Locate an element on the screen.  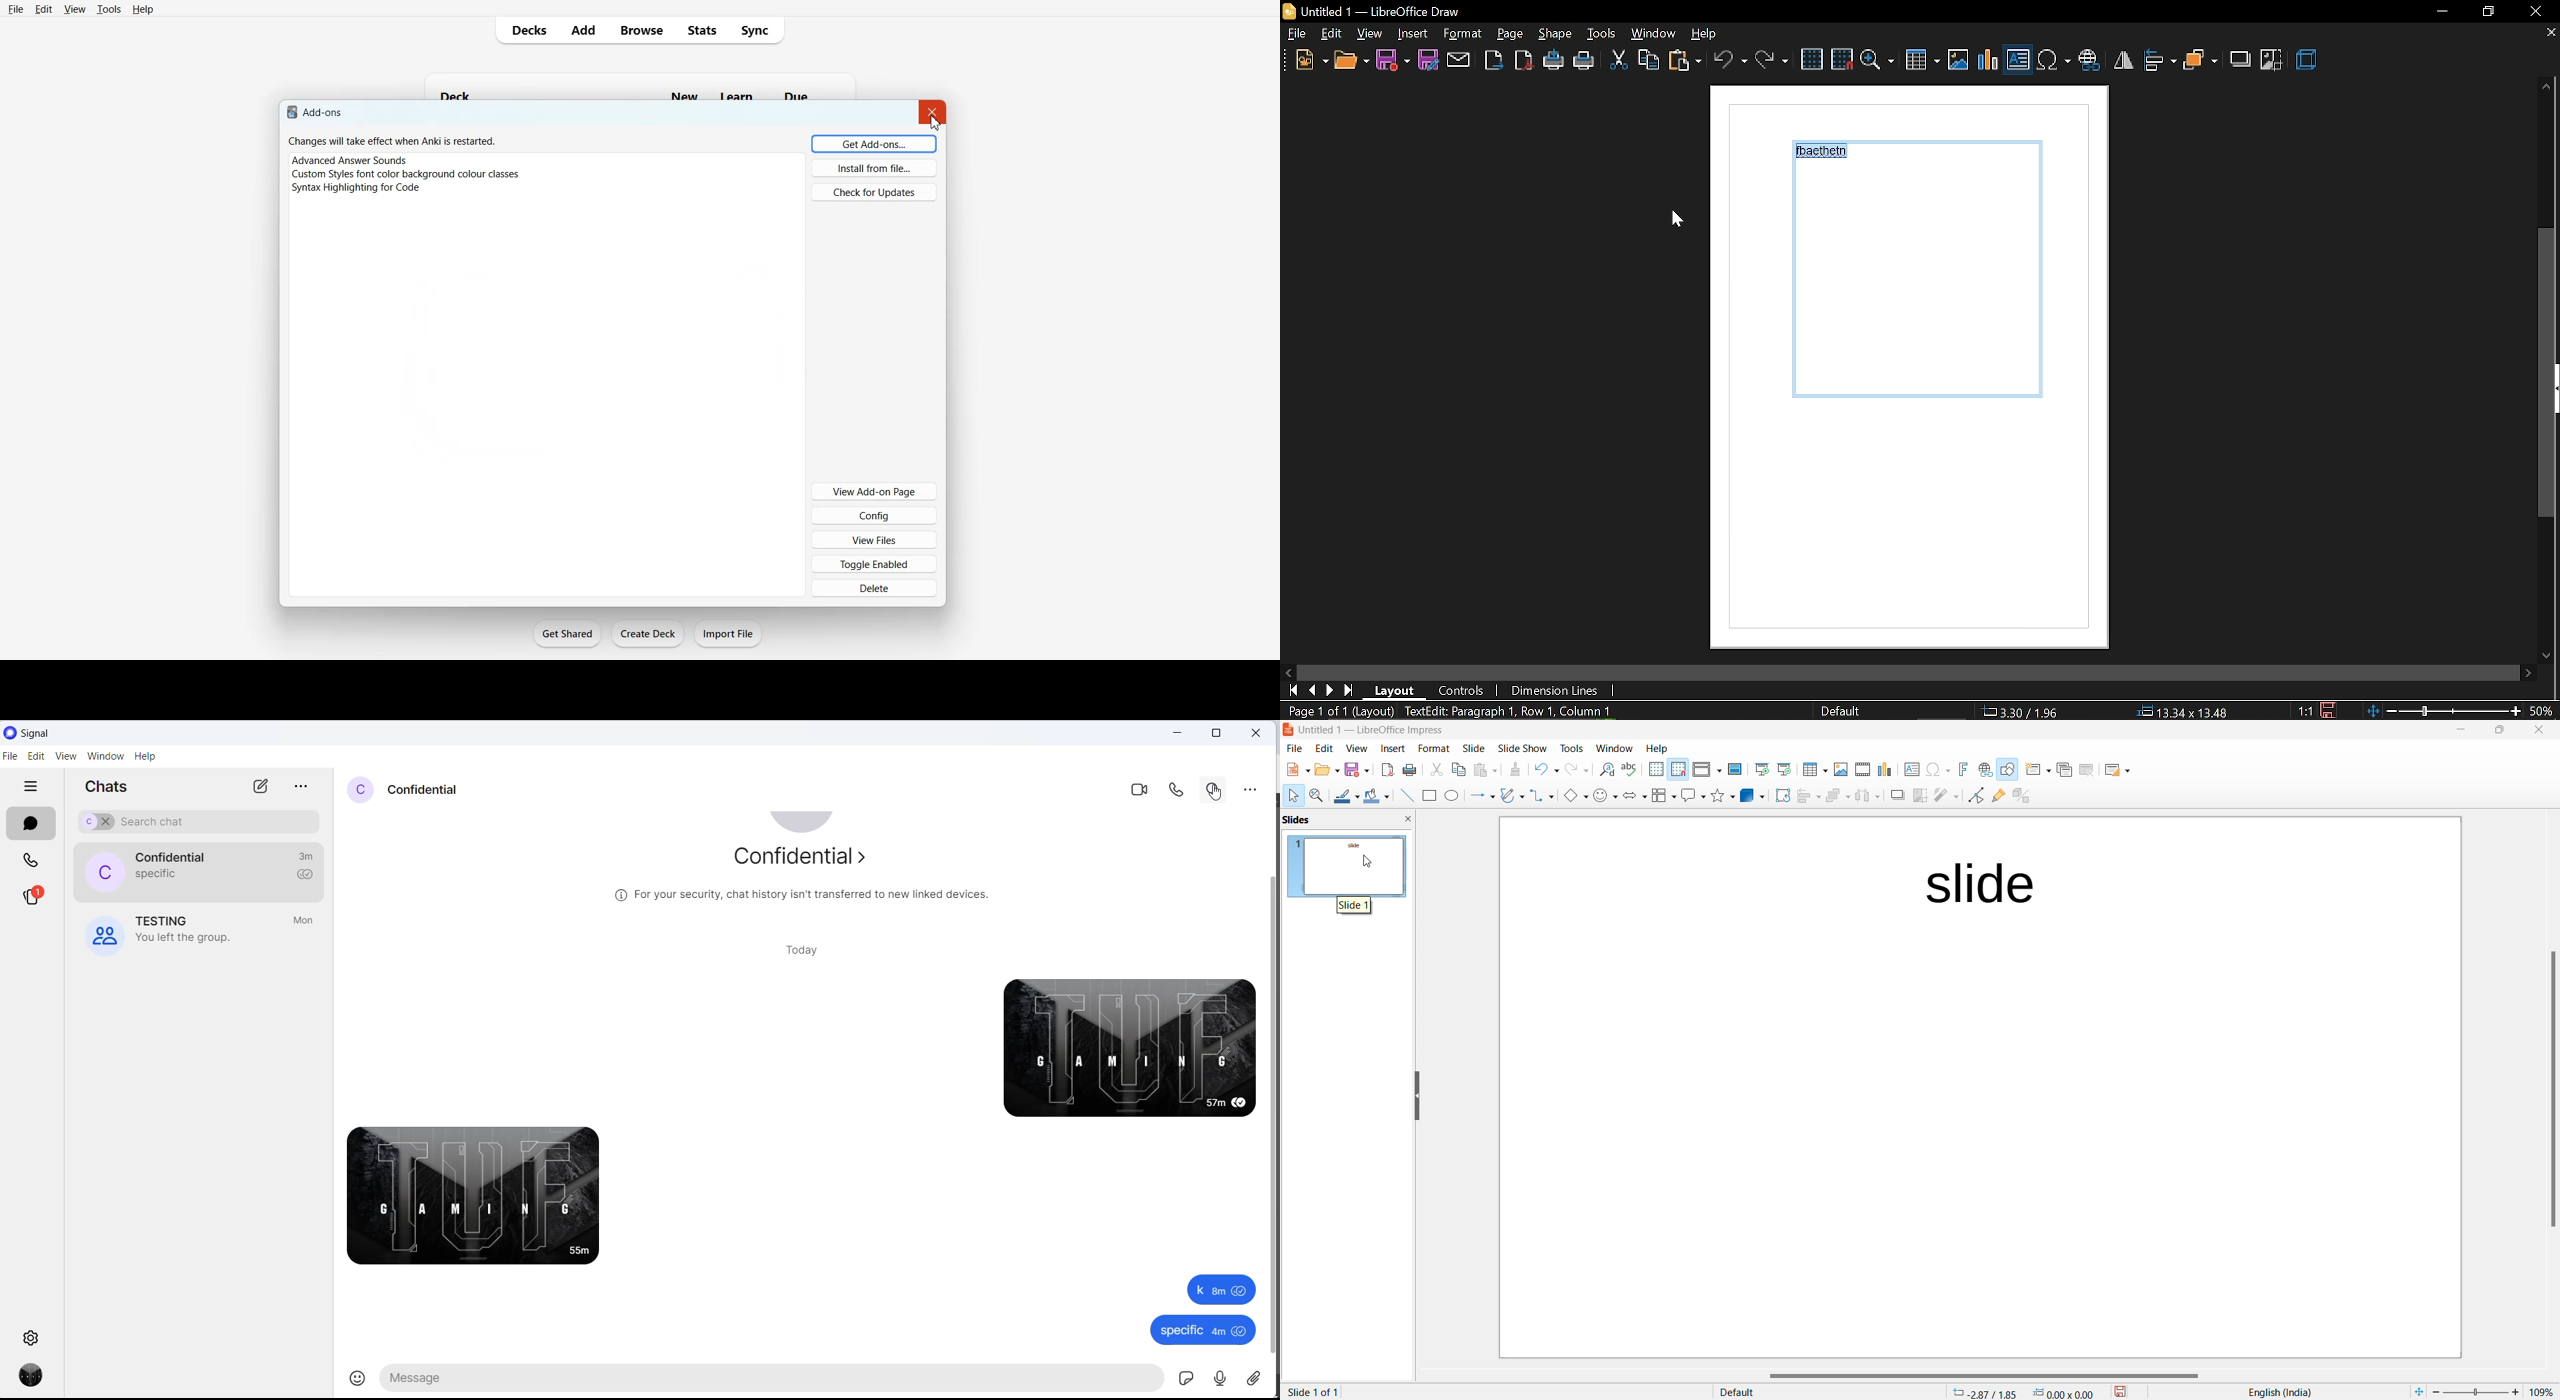
redo is located at coordinates (1771, 60).